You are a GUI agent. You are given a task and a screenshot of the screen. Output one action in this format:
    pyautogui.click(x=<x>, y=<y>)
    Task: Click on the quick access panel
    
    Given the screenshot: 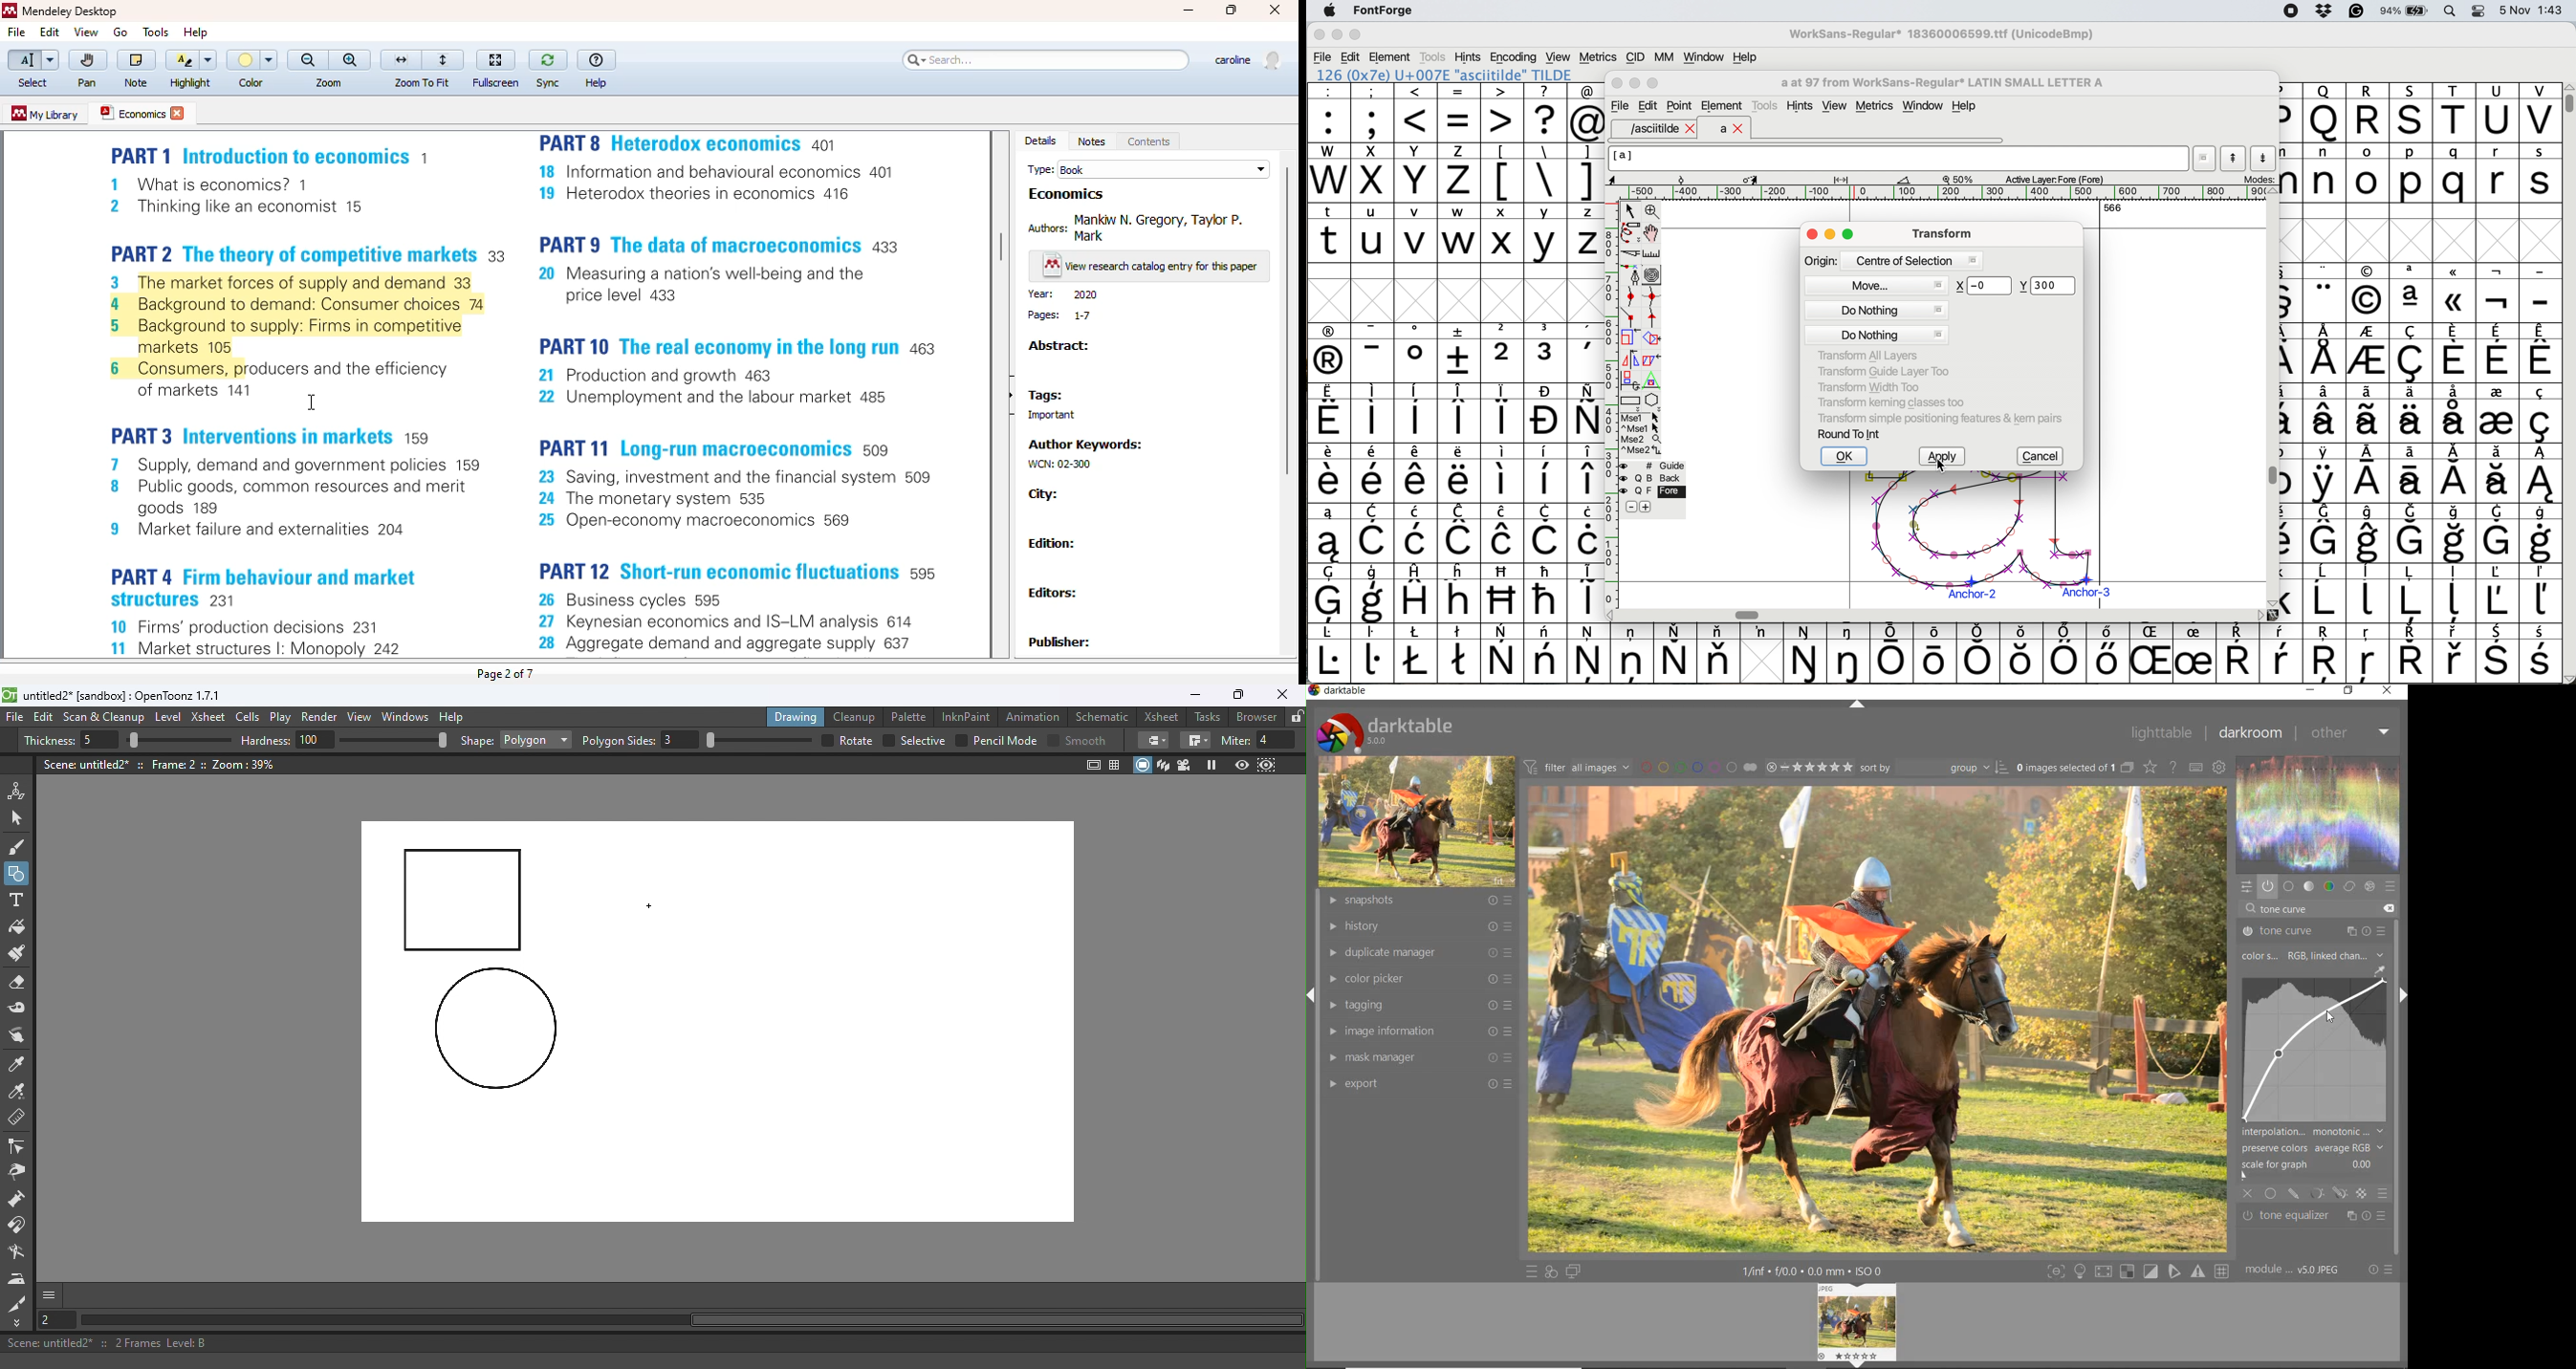 What is the action you would take?
    pyautogui.click(x=2245, y=886)
    